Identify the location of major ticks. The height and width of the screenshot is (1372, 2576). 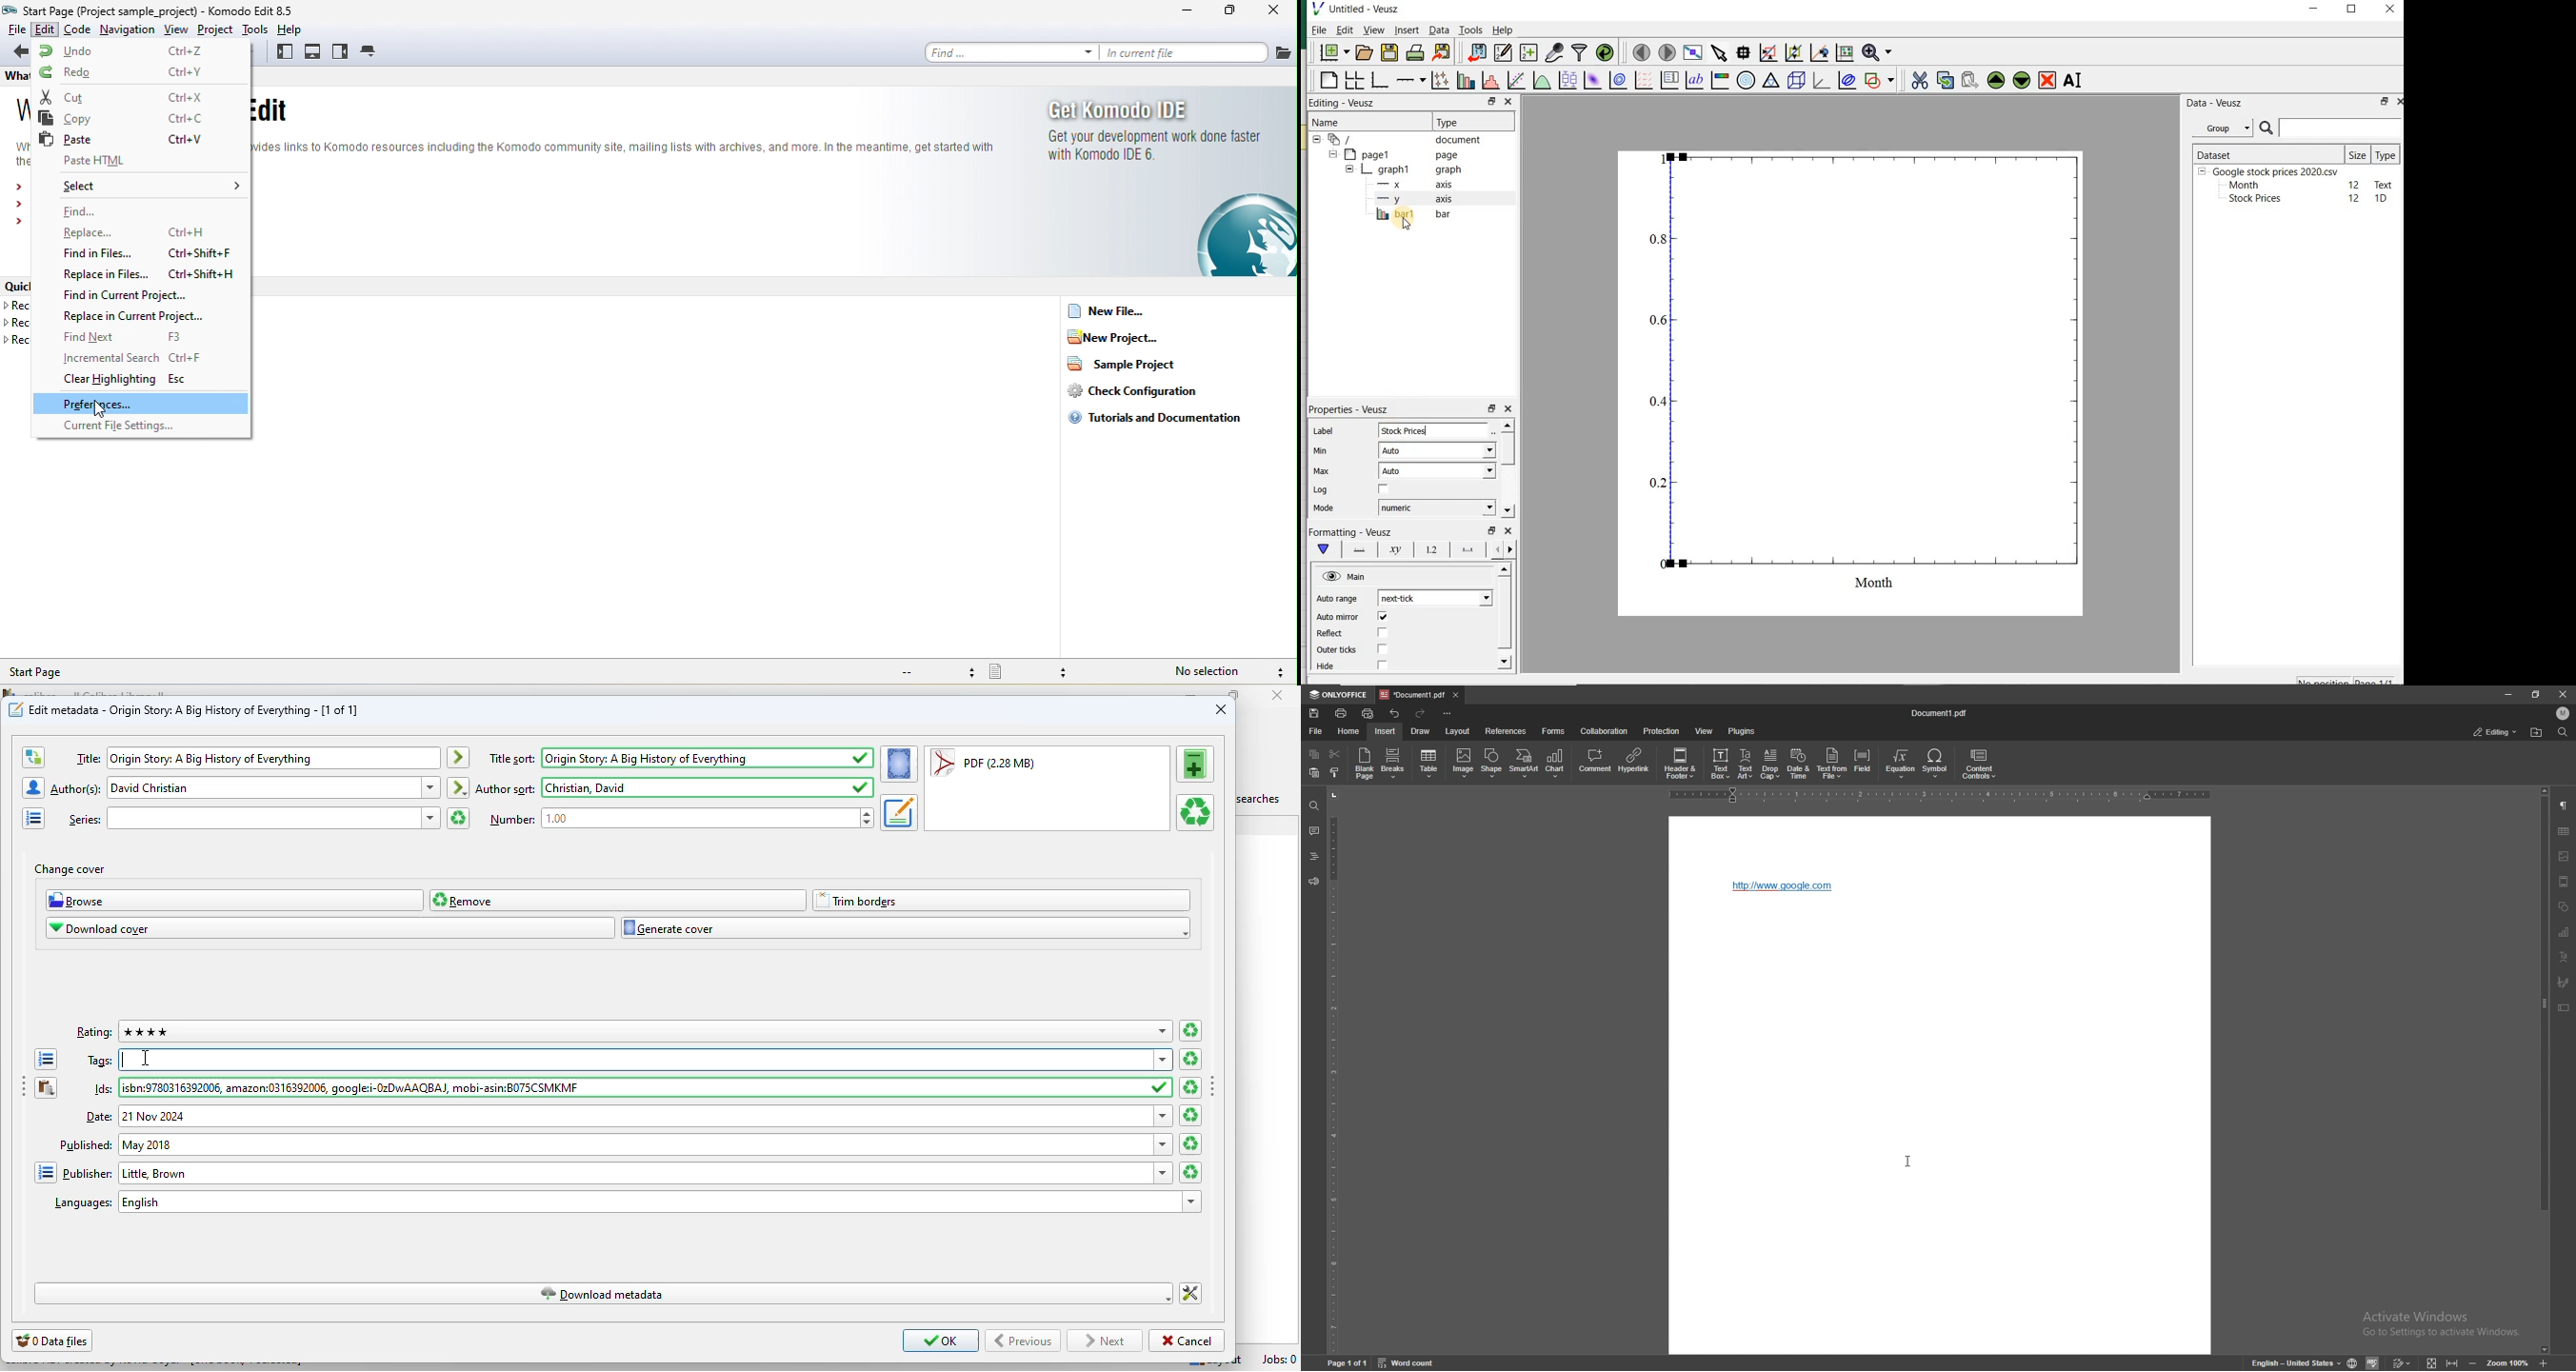
(1466, 552).